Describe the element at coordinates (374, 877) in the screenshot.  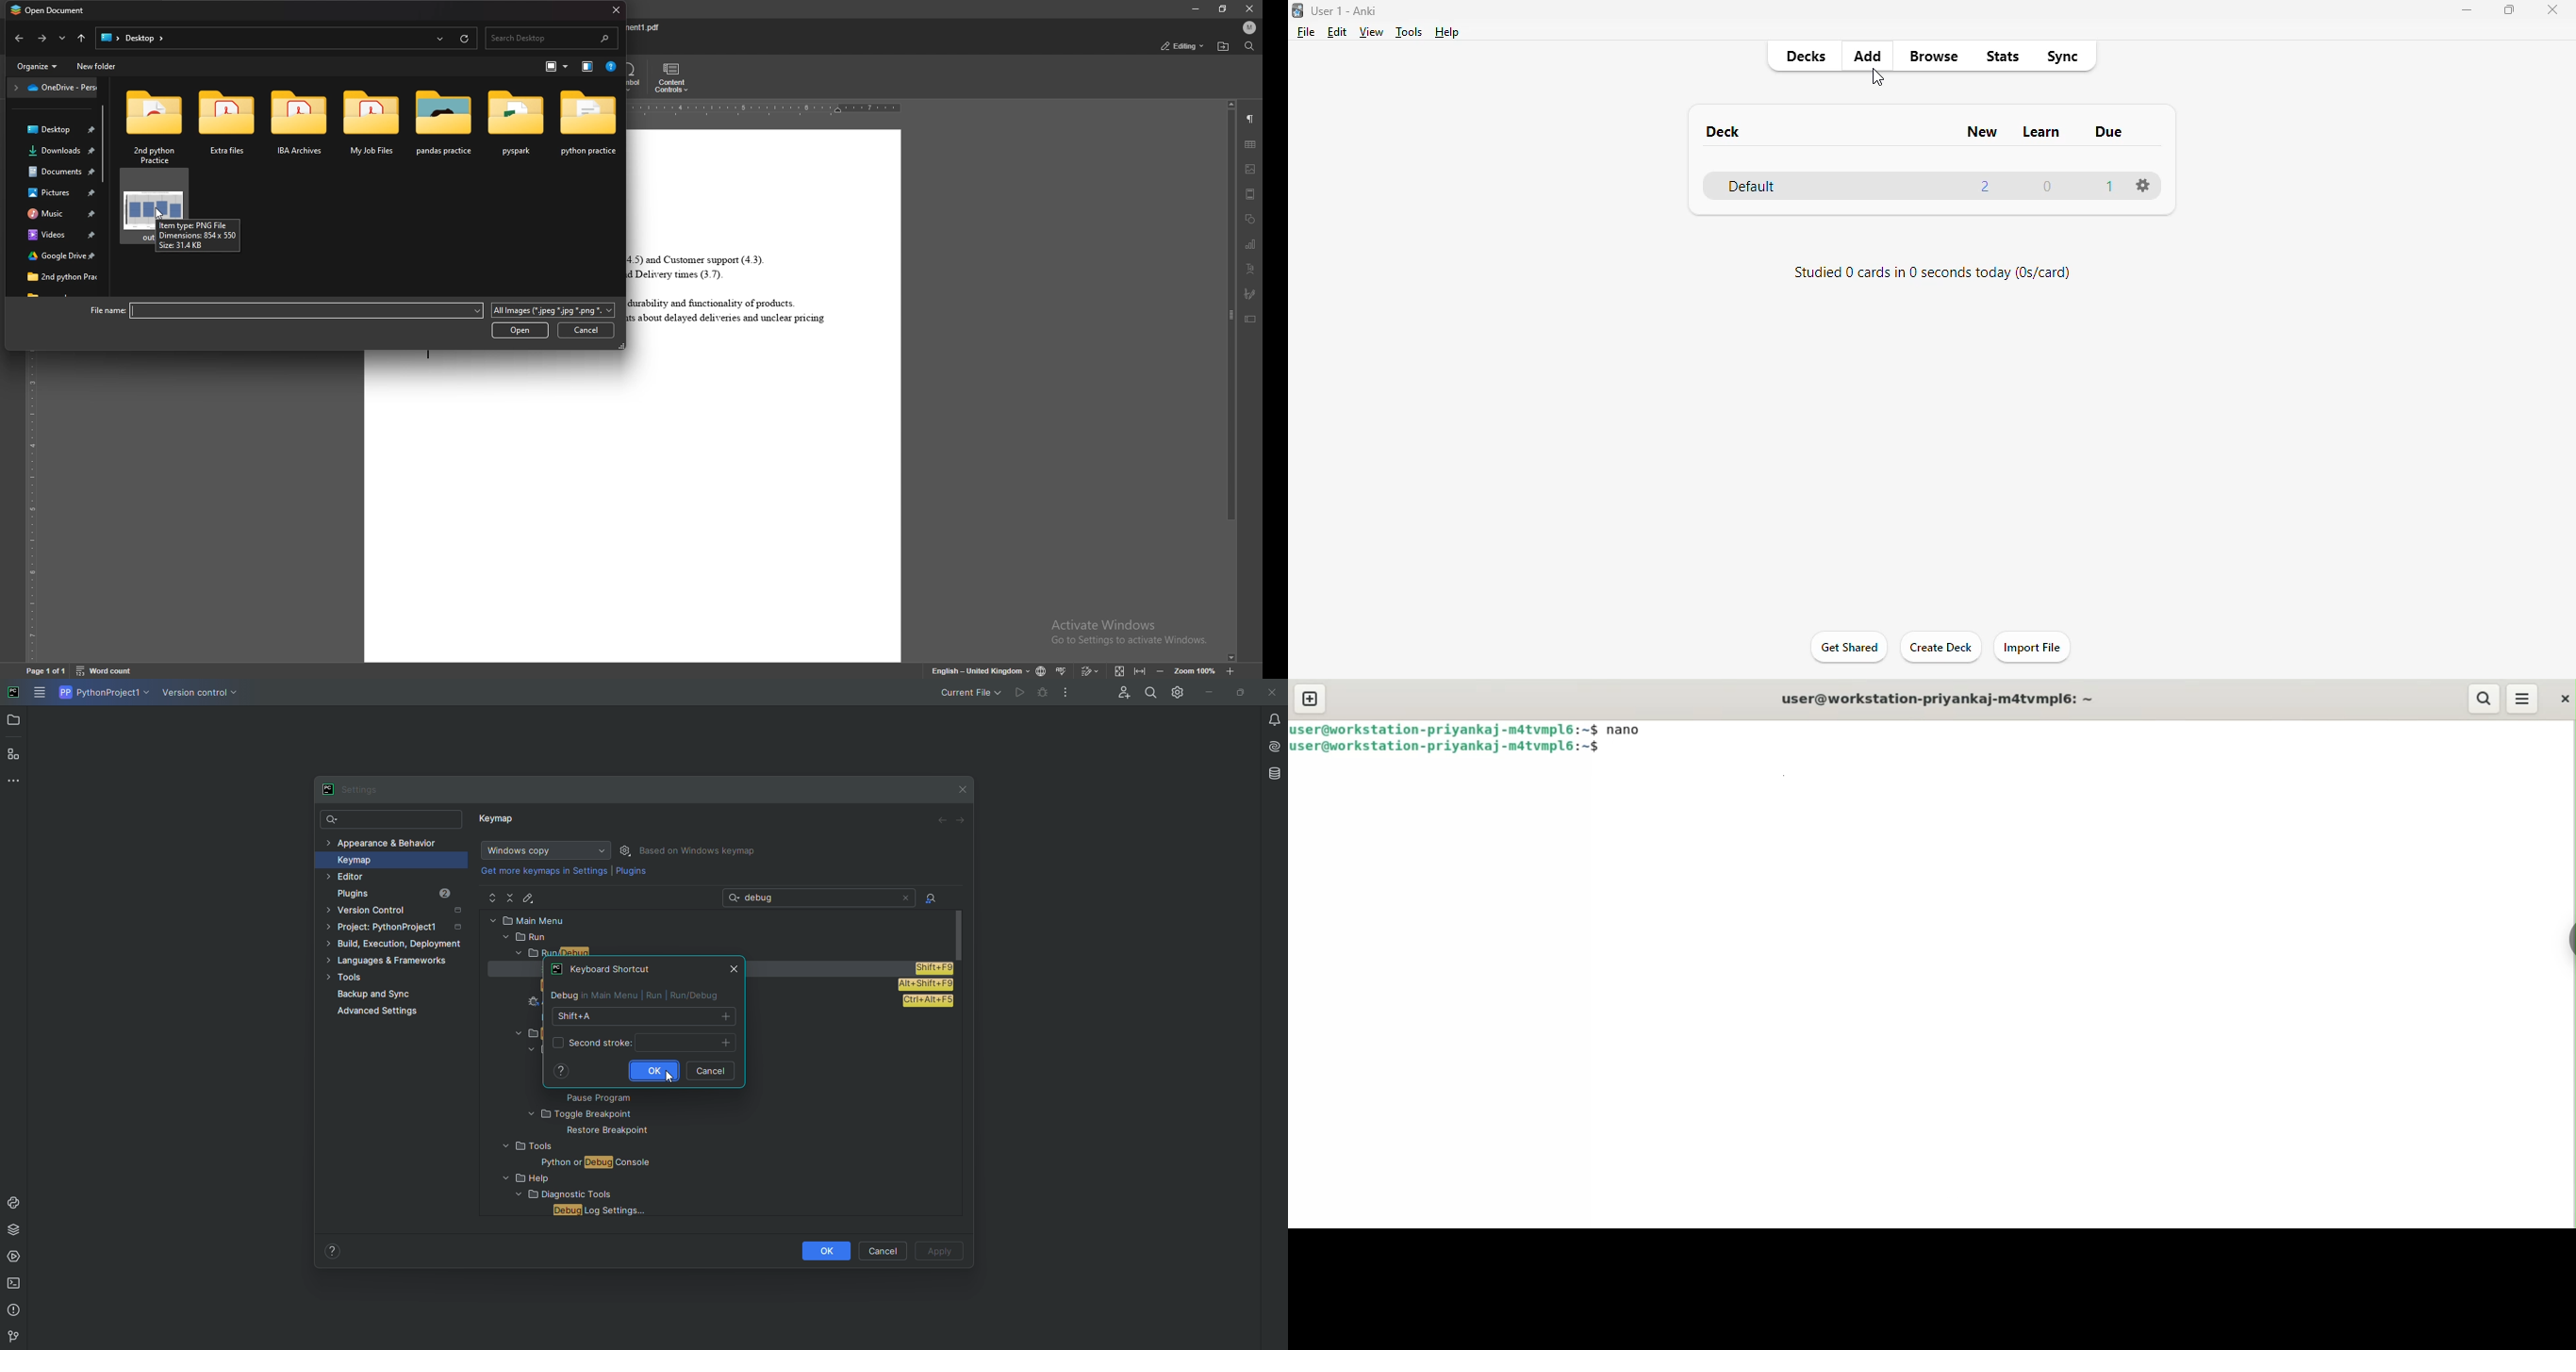
I see `Editor` at that location.